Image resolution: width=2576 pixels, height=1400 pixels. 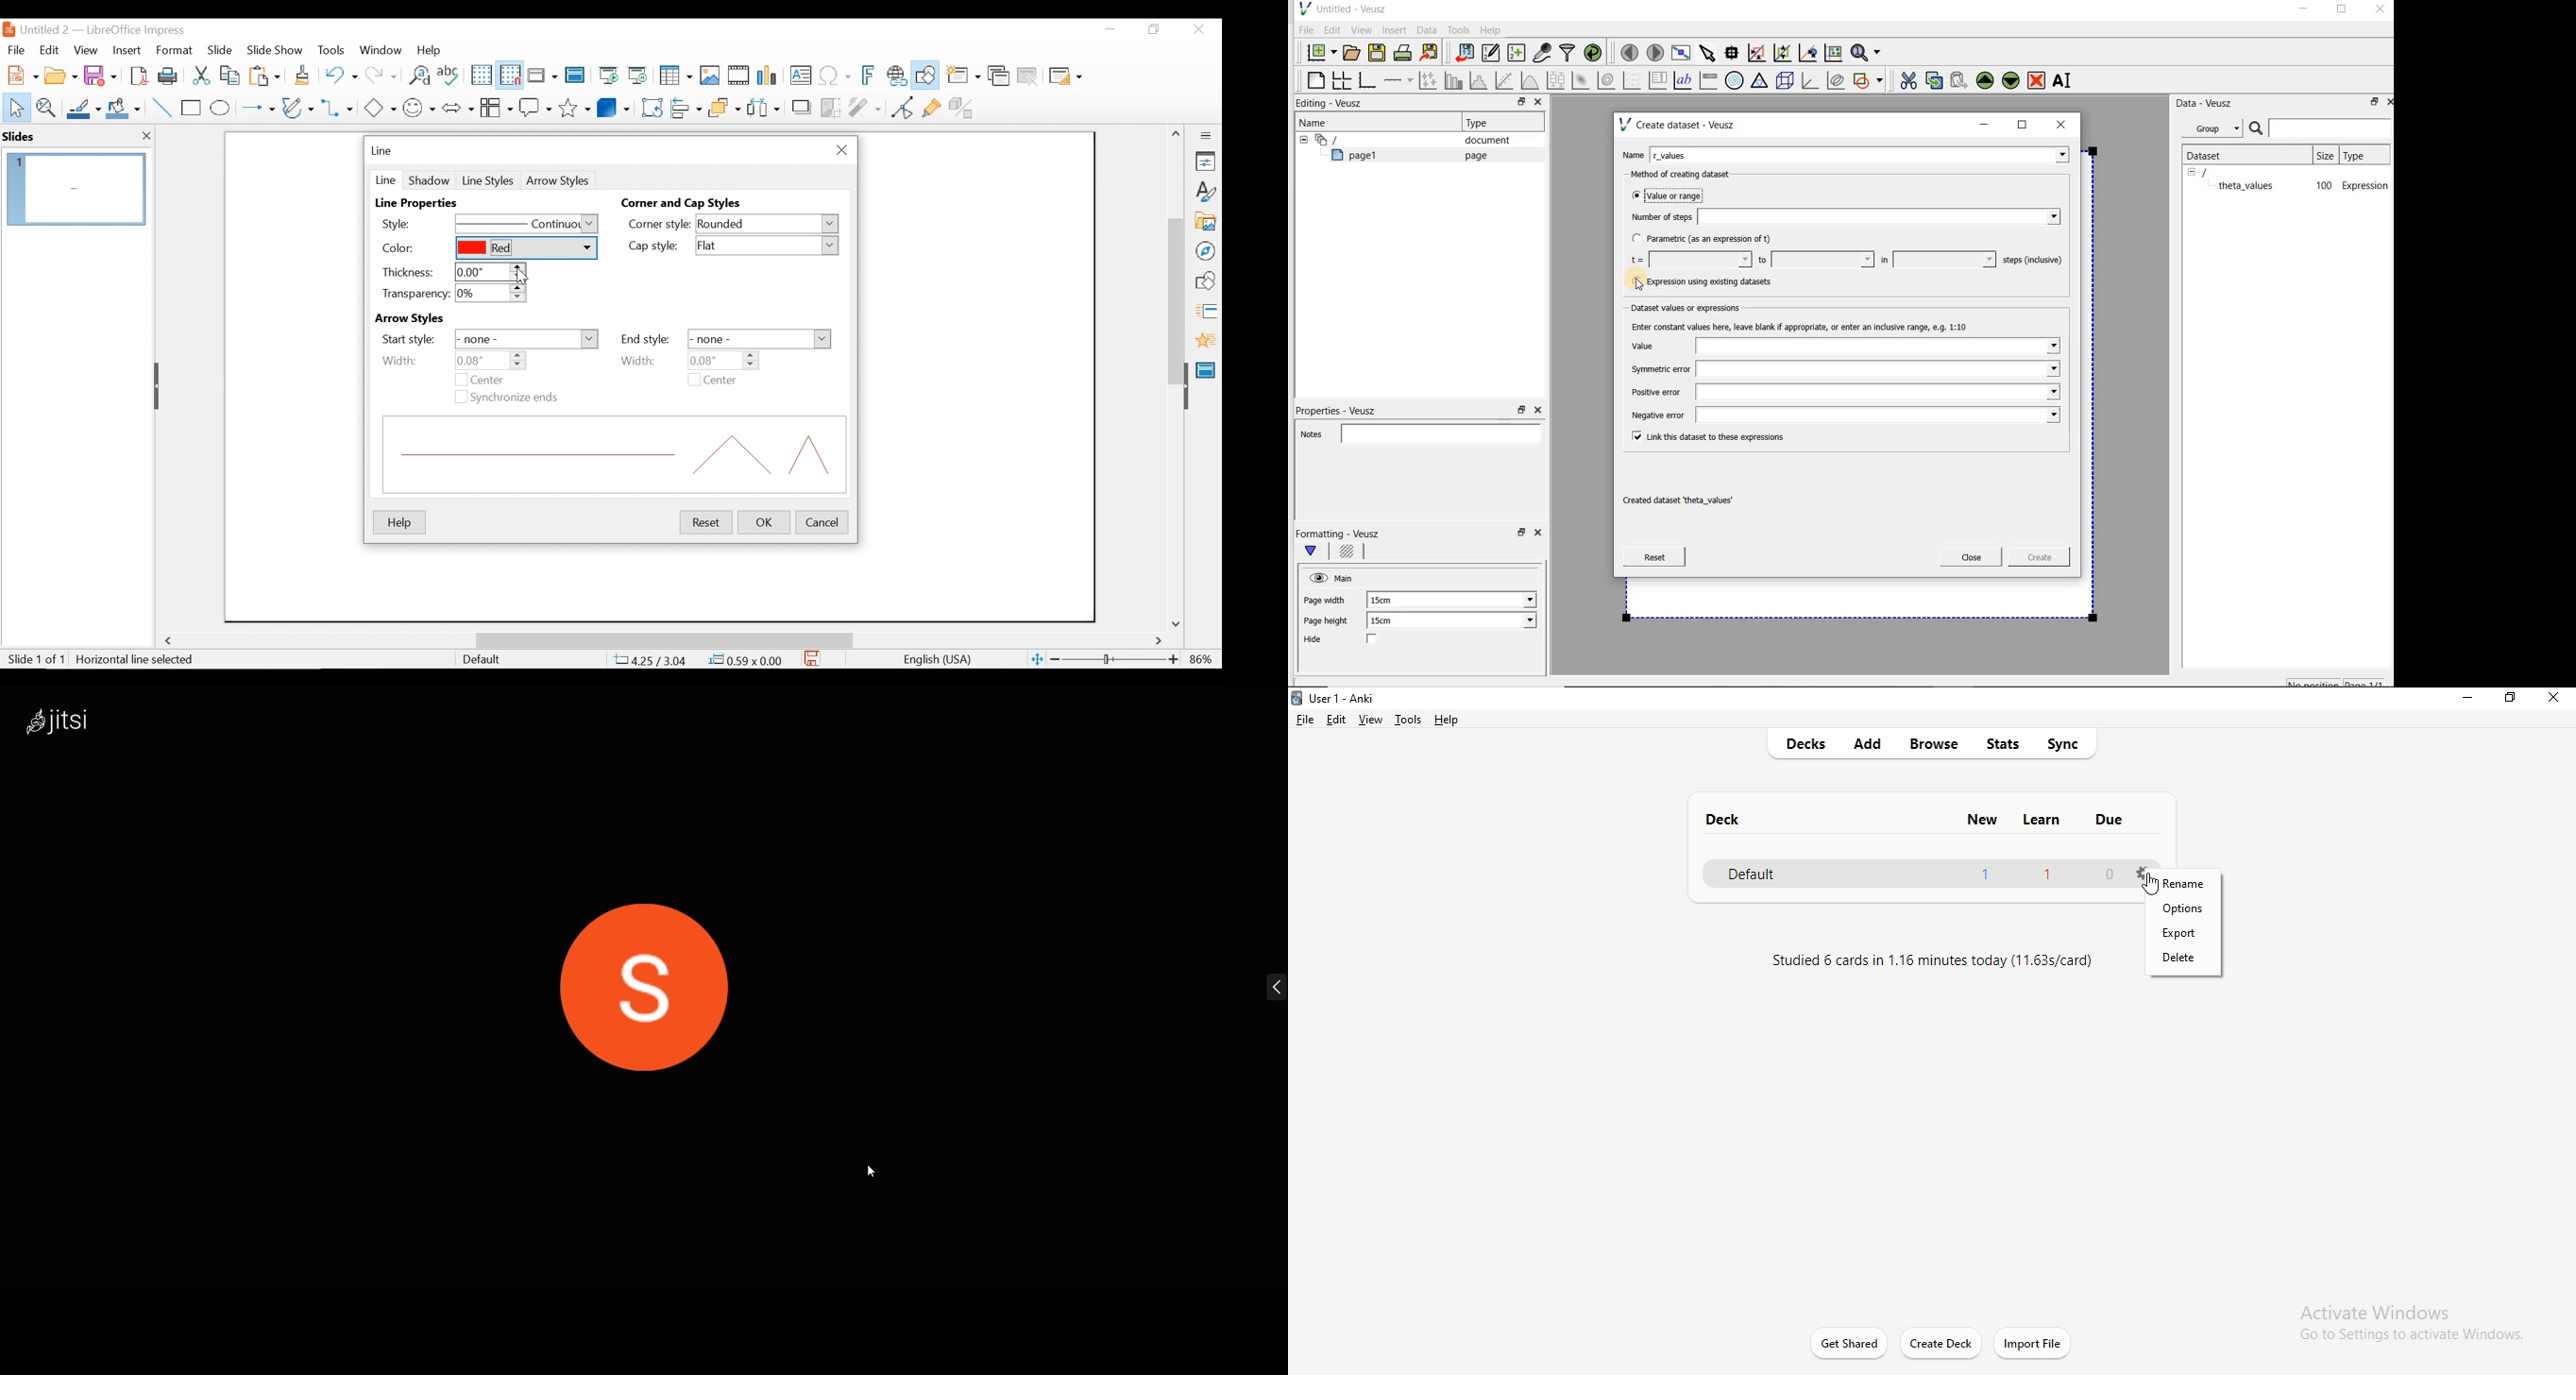 What do you see at coordinates (1555, 81) in the screenshot?
I see `plot box plots` at bounding box center [1555, 81].